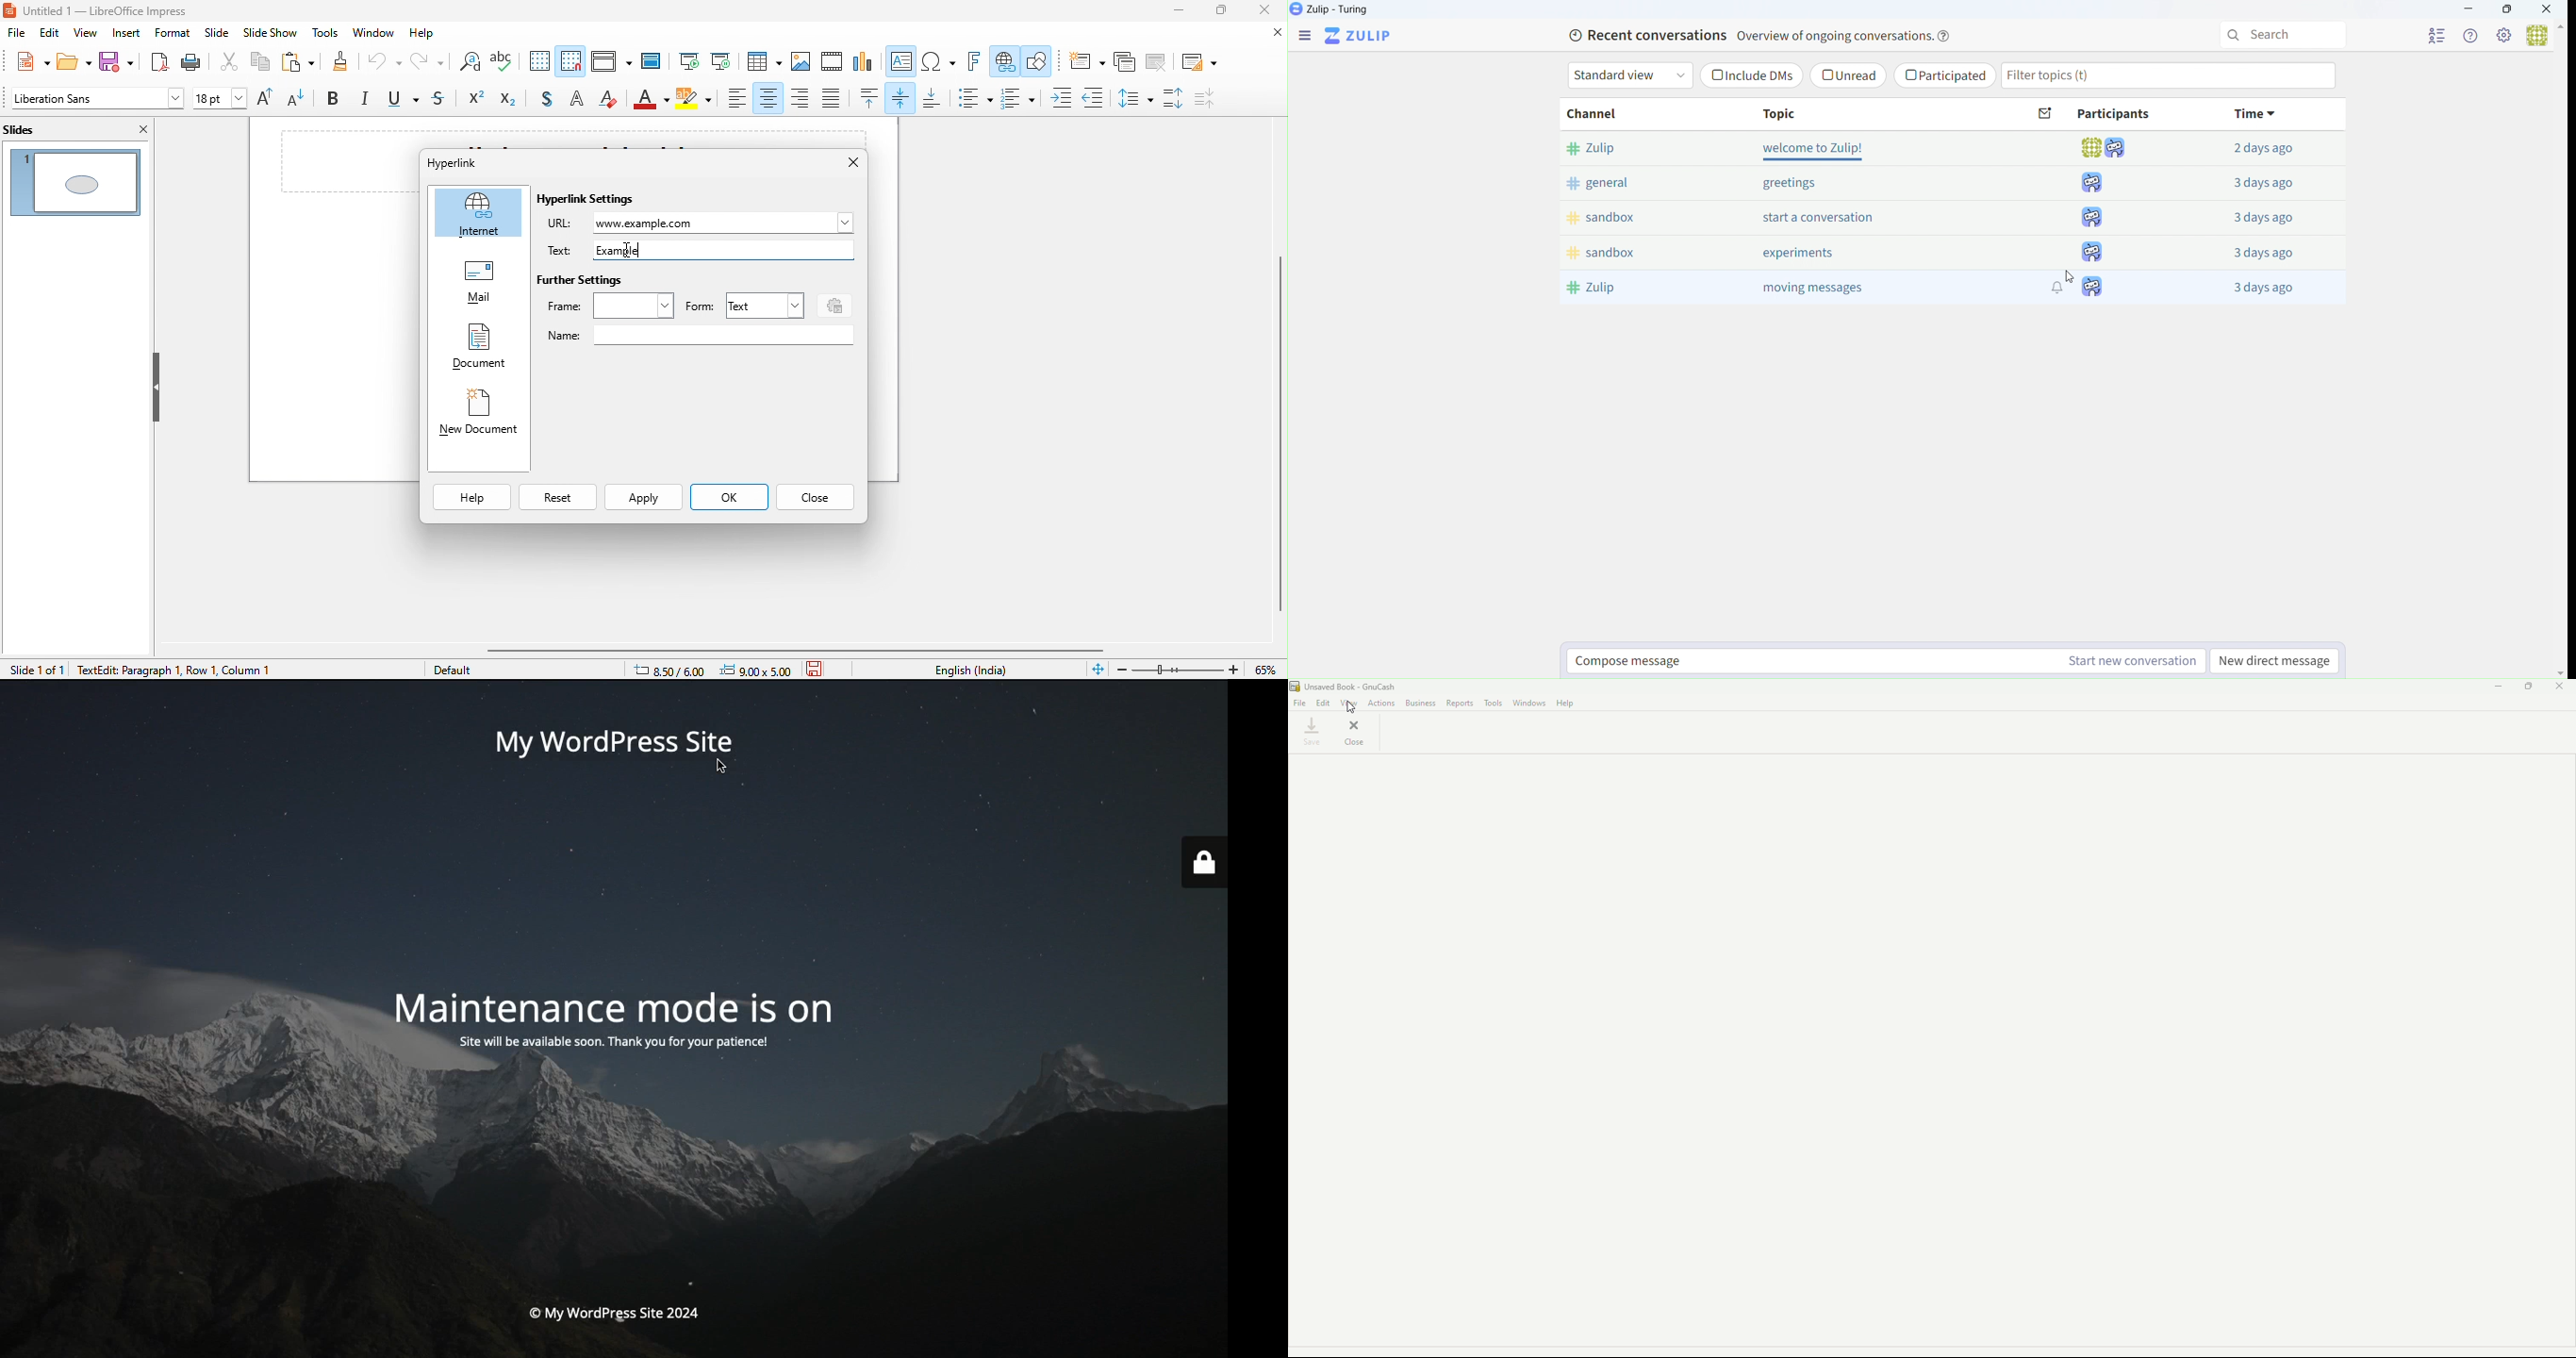 The image size is (2576, 1372). I want to click on user profiles, so click(2108, 148).